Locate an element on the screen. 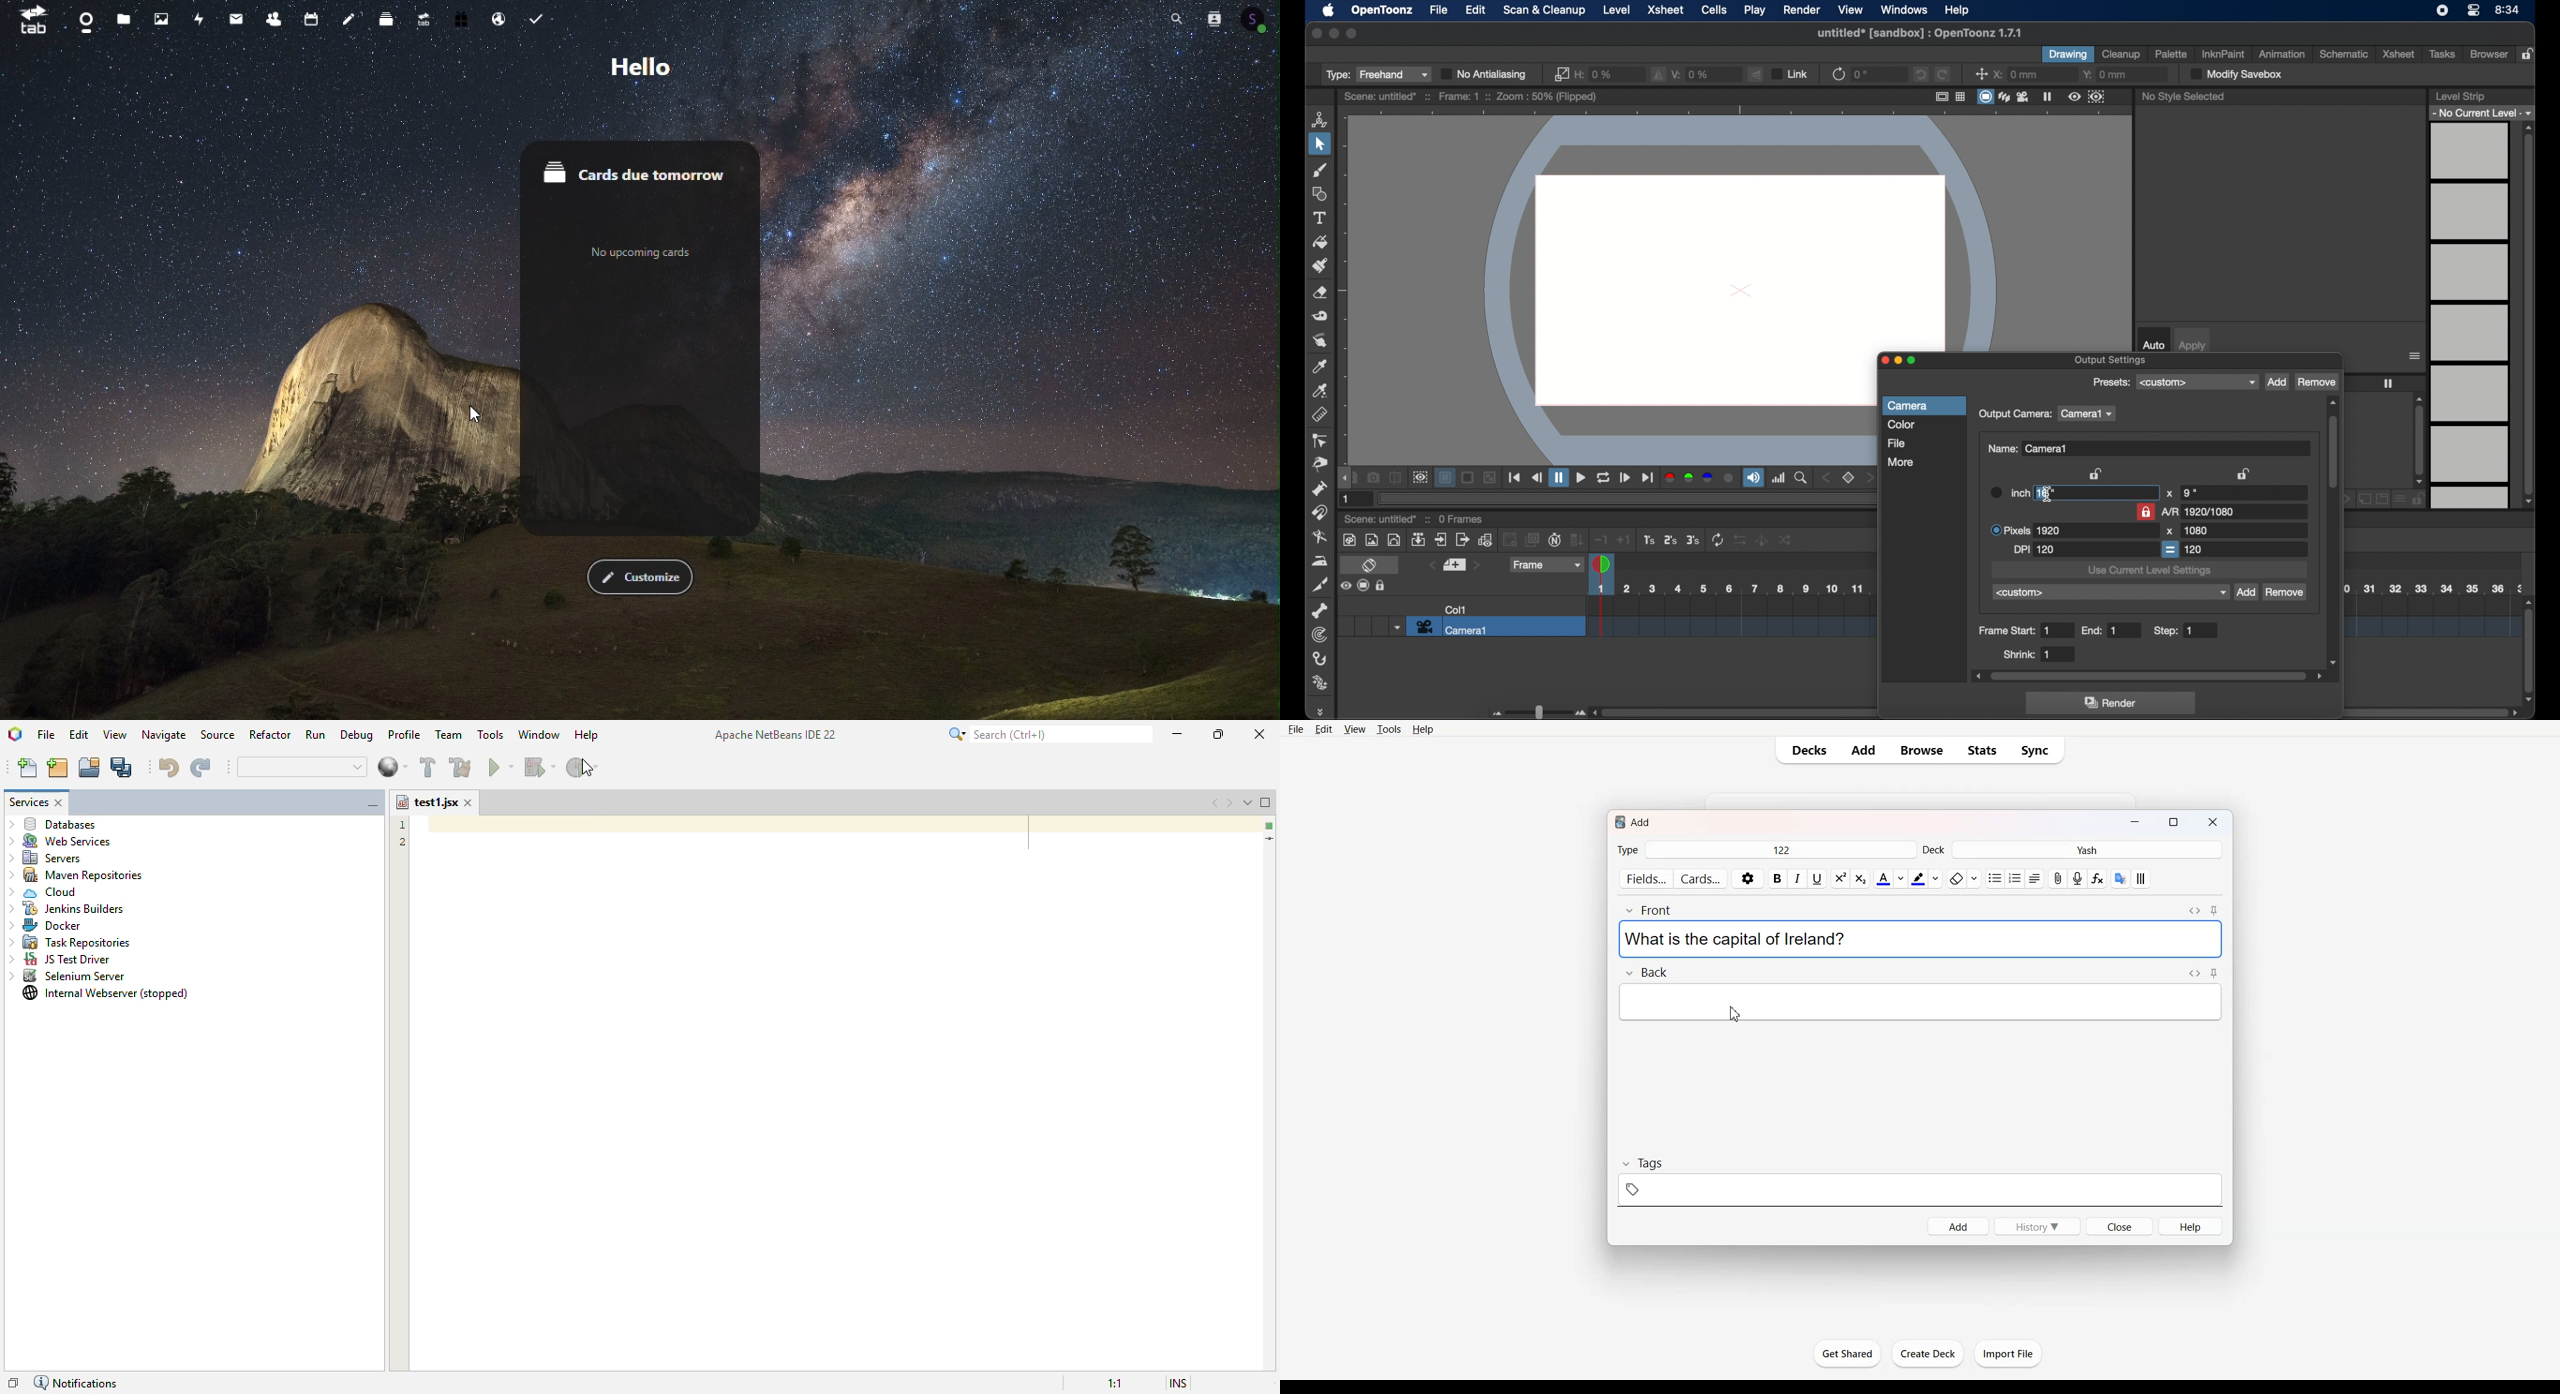 Image resolution: width=2576 pixels, height=1400 pixels. Browse is located at coordinates (1920, 750).